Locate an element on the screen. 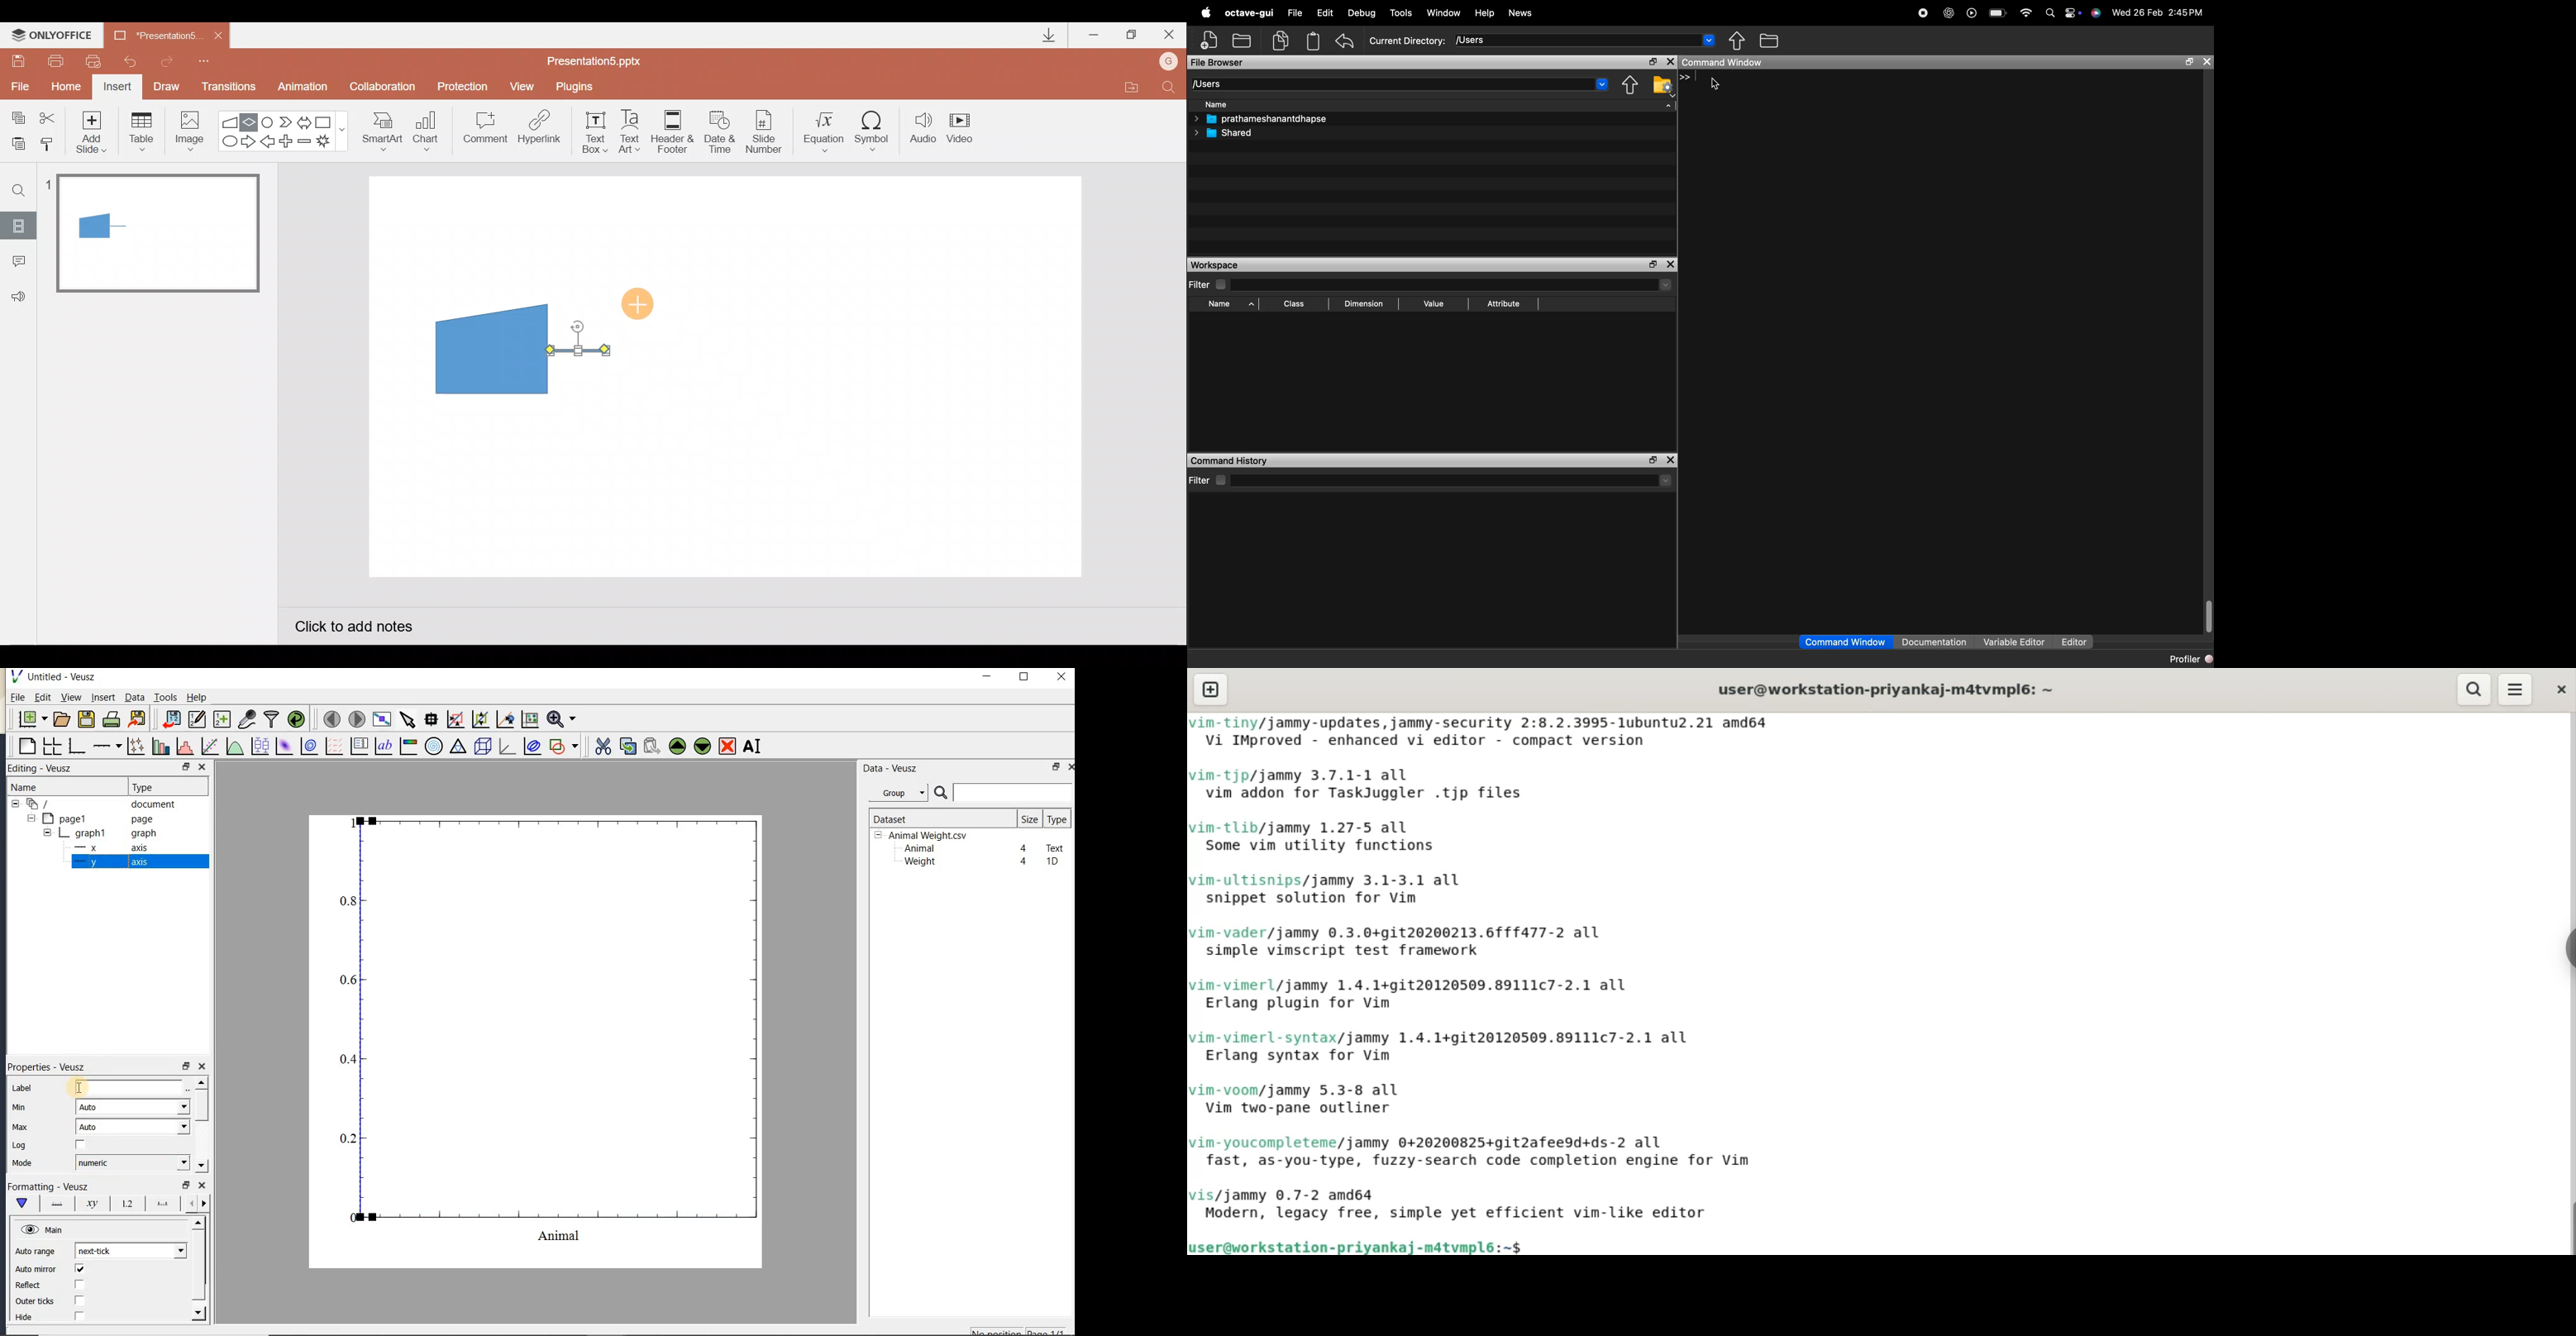 This screenshot has width=2576, height=1344. axis label is located at coordinates (89, 1204).